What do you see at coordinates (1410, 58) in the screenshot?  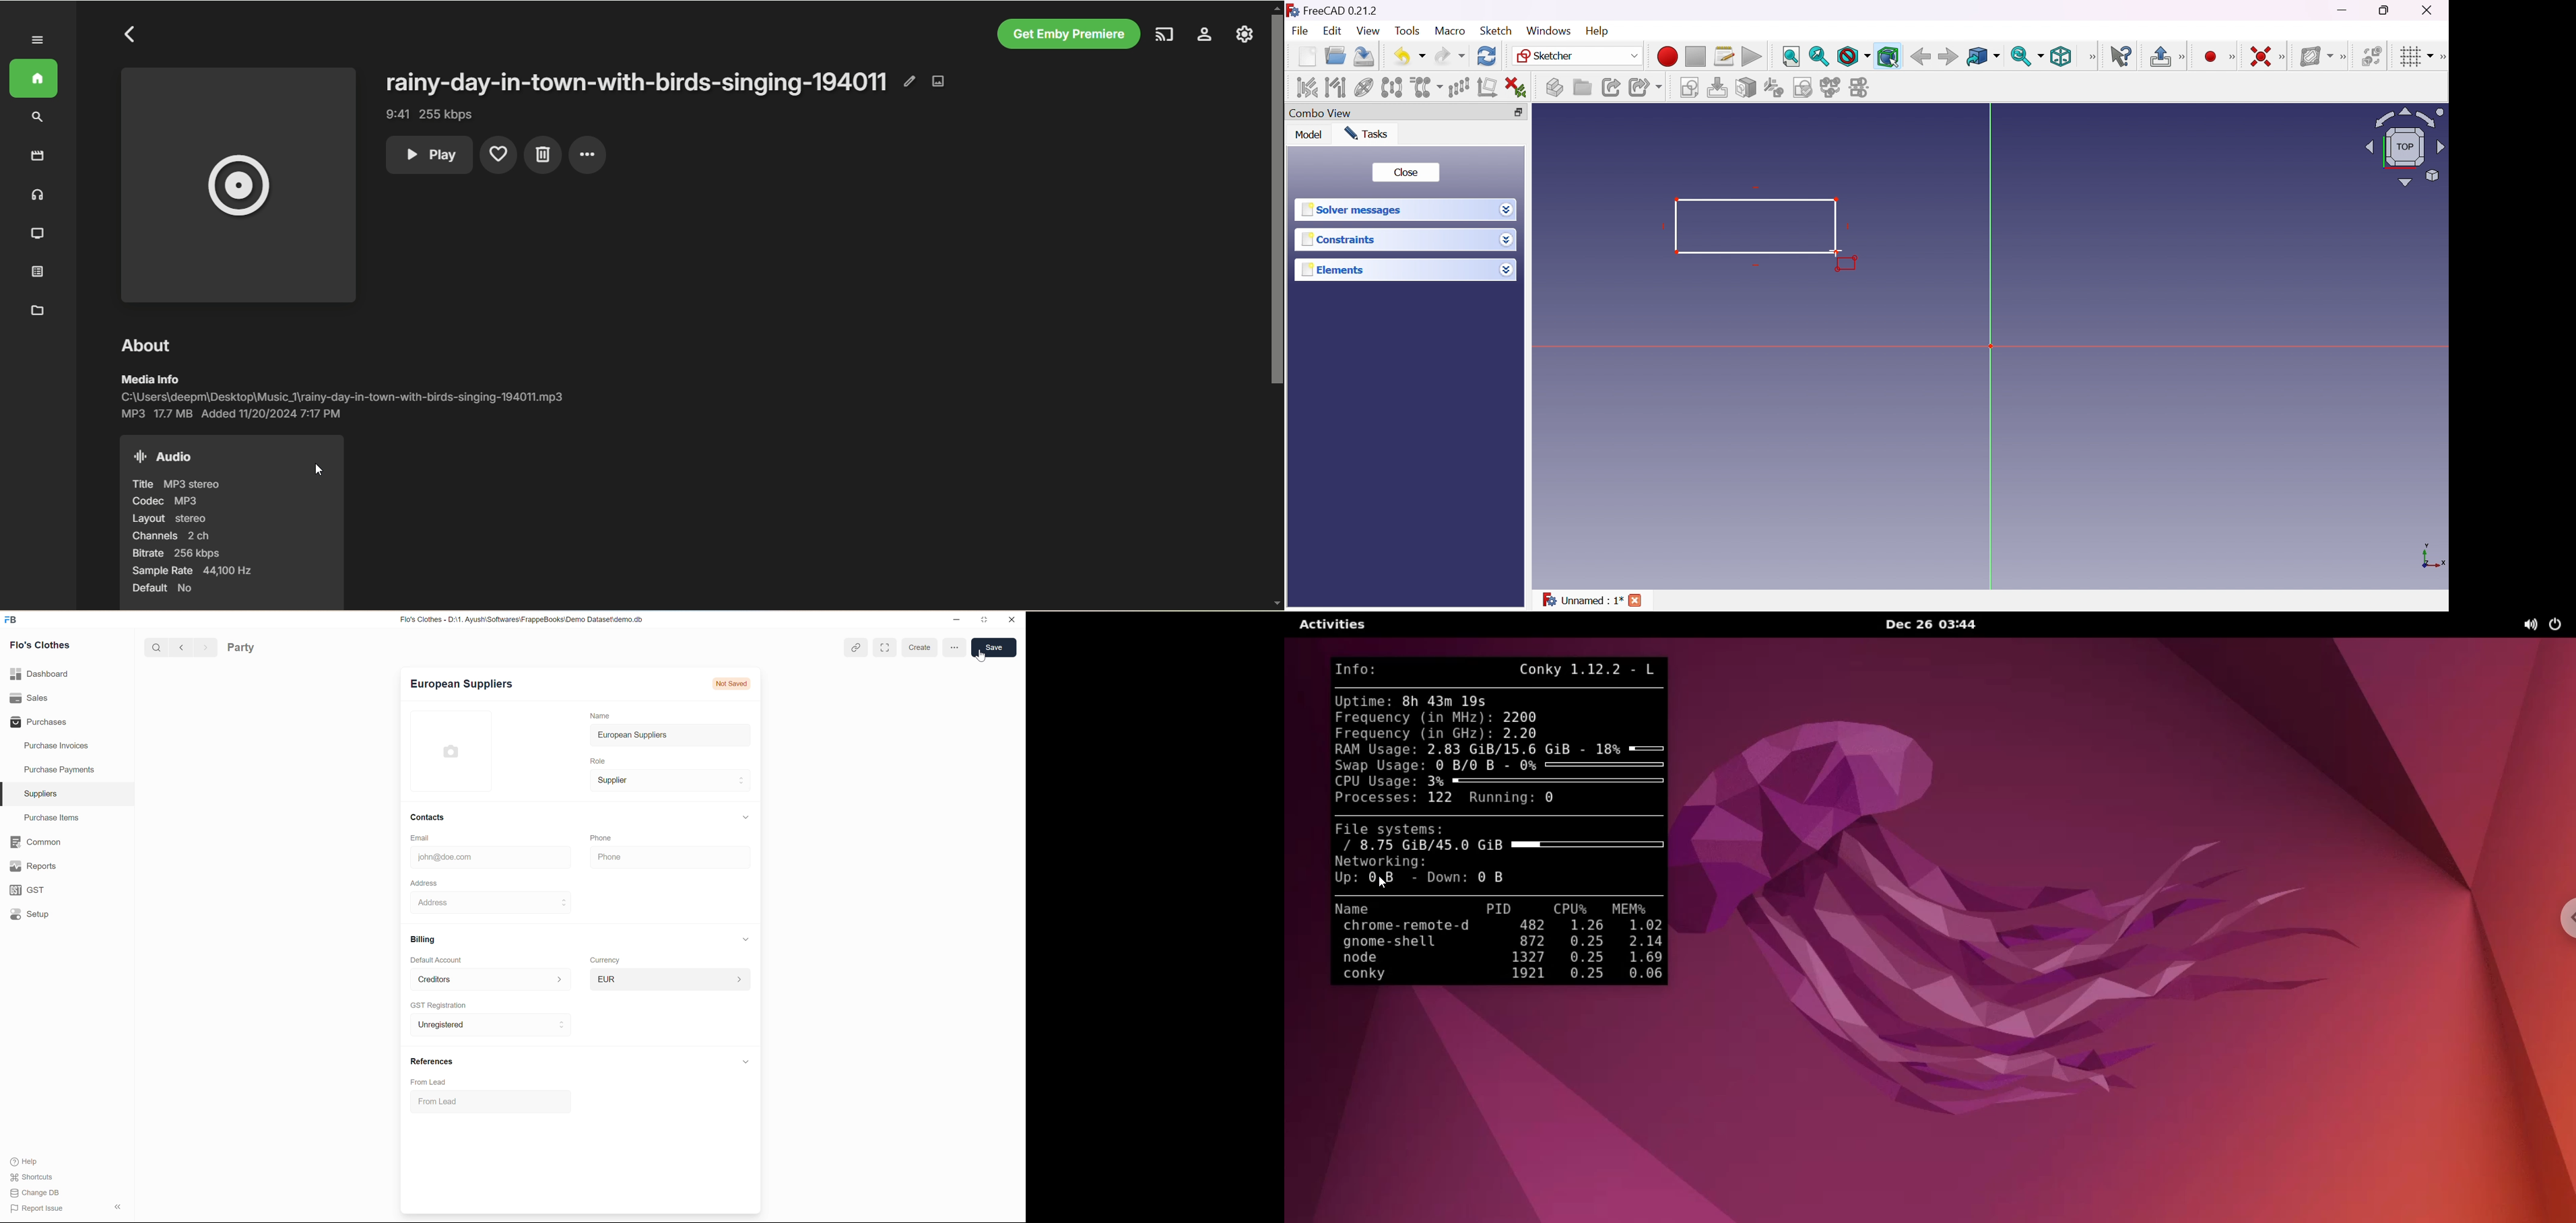 I see `Undo` at bounding box center [1410, 58].